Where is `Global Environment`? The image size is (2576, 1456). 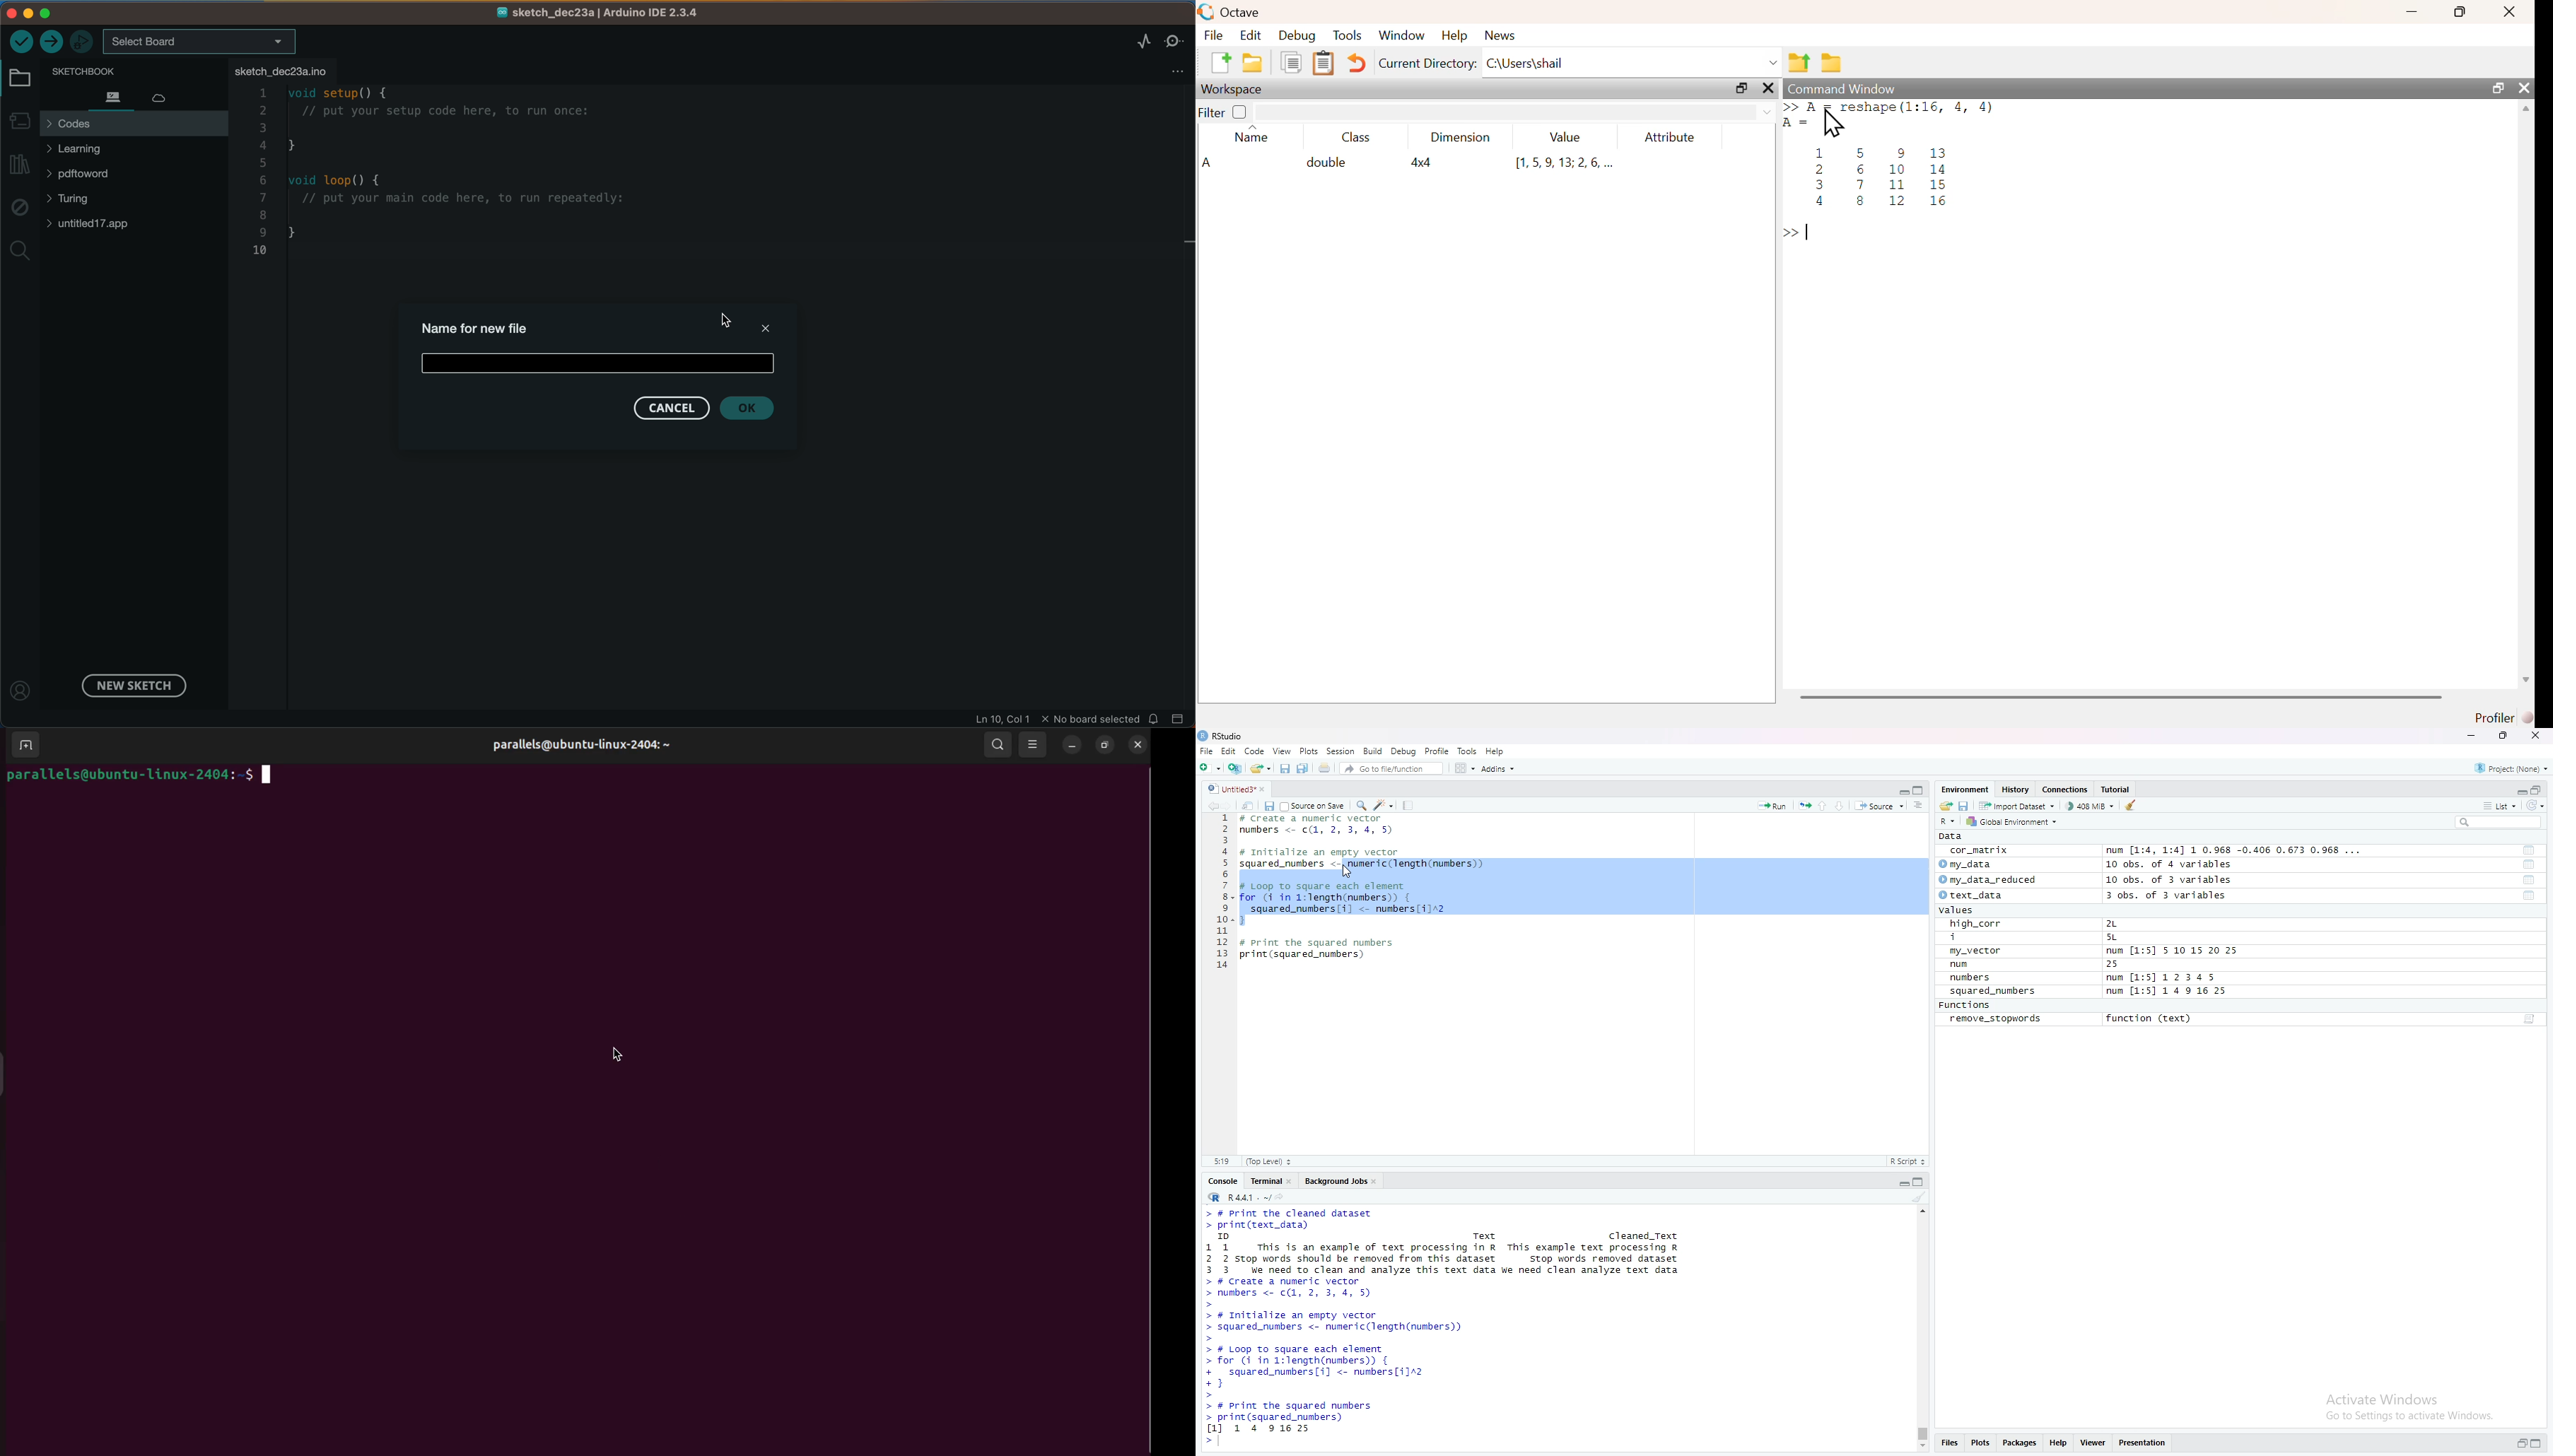
Global Environment is located at coordinates (2013, 821).